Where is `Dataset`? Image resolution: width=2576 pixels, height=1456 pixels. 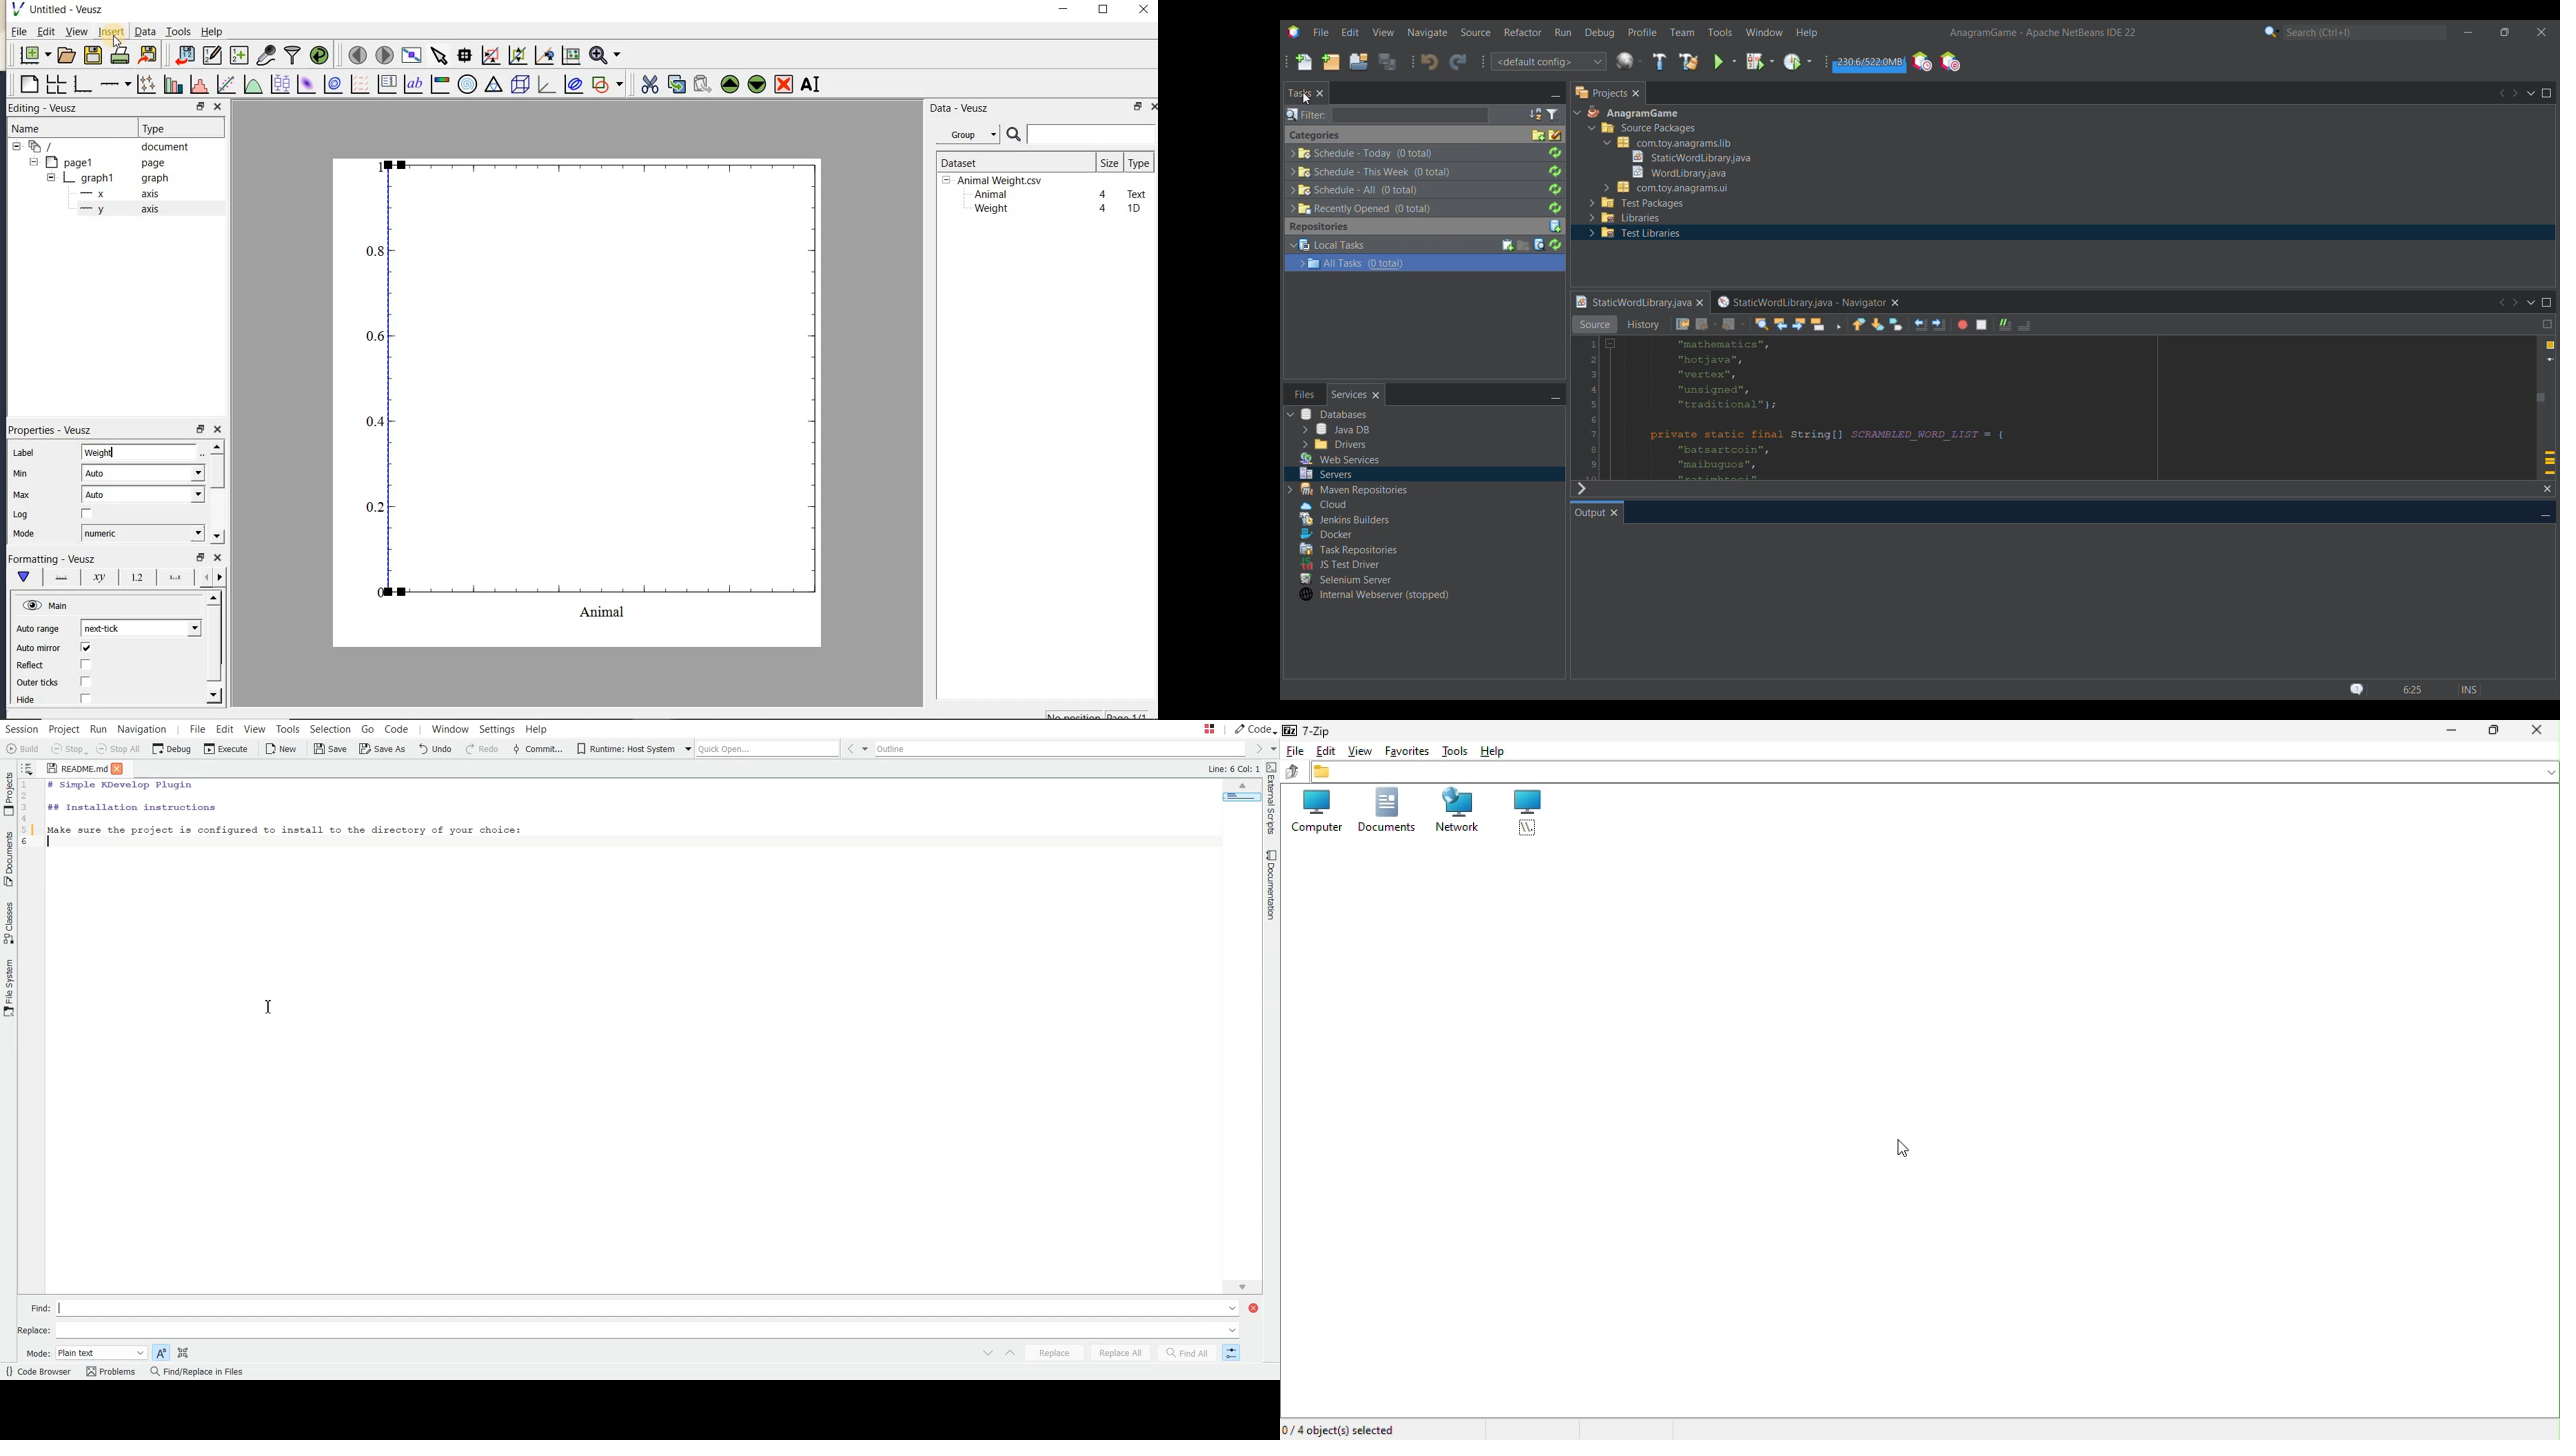 Dataset is located at coordinates (1010, 162).